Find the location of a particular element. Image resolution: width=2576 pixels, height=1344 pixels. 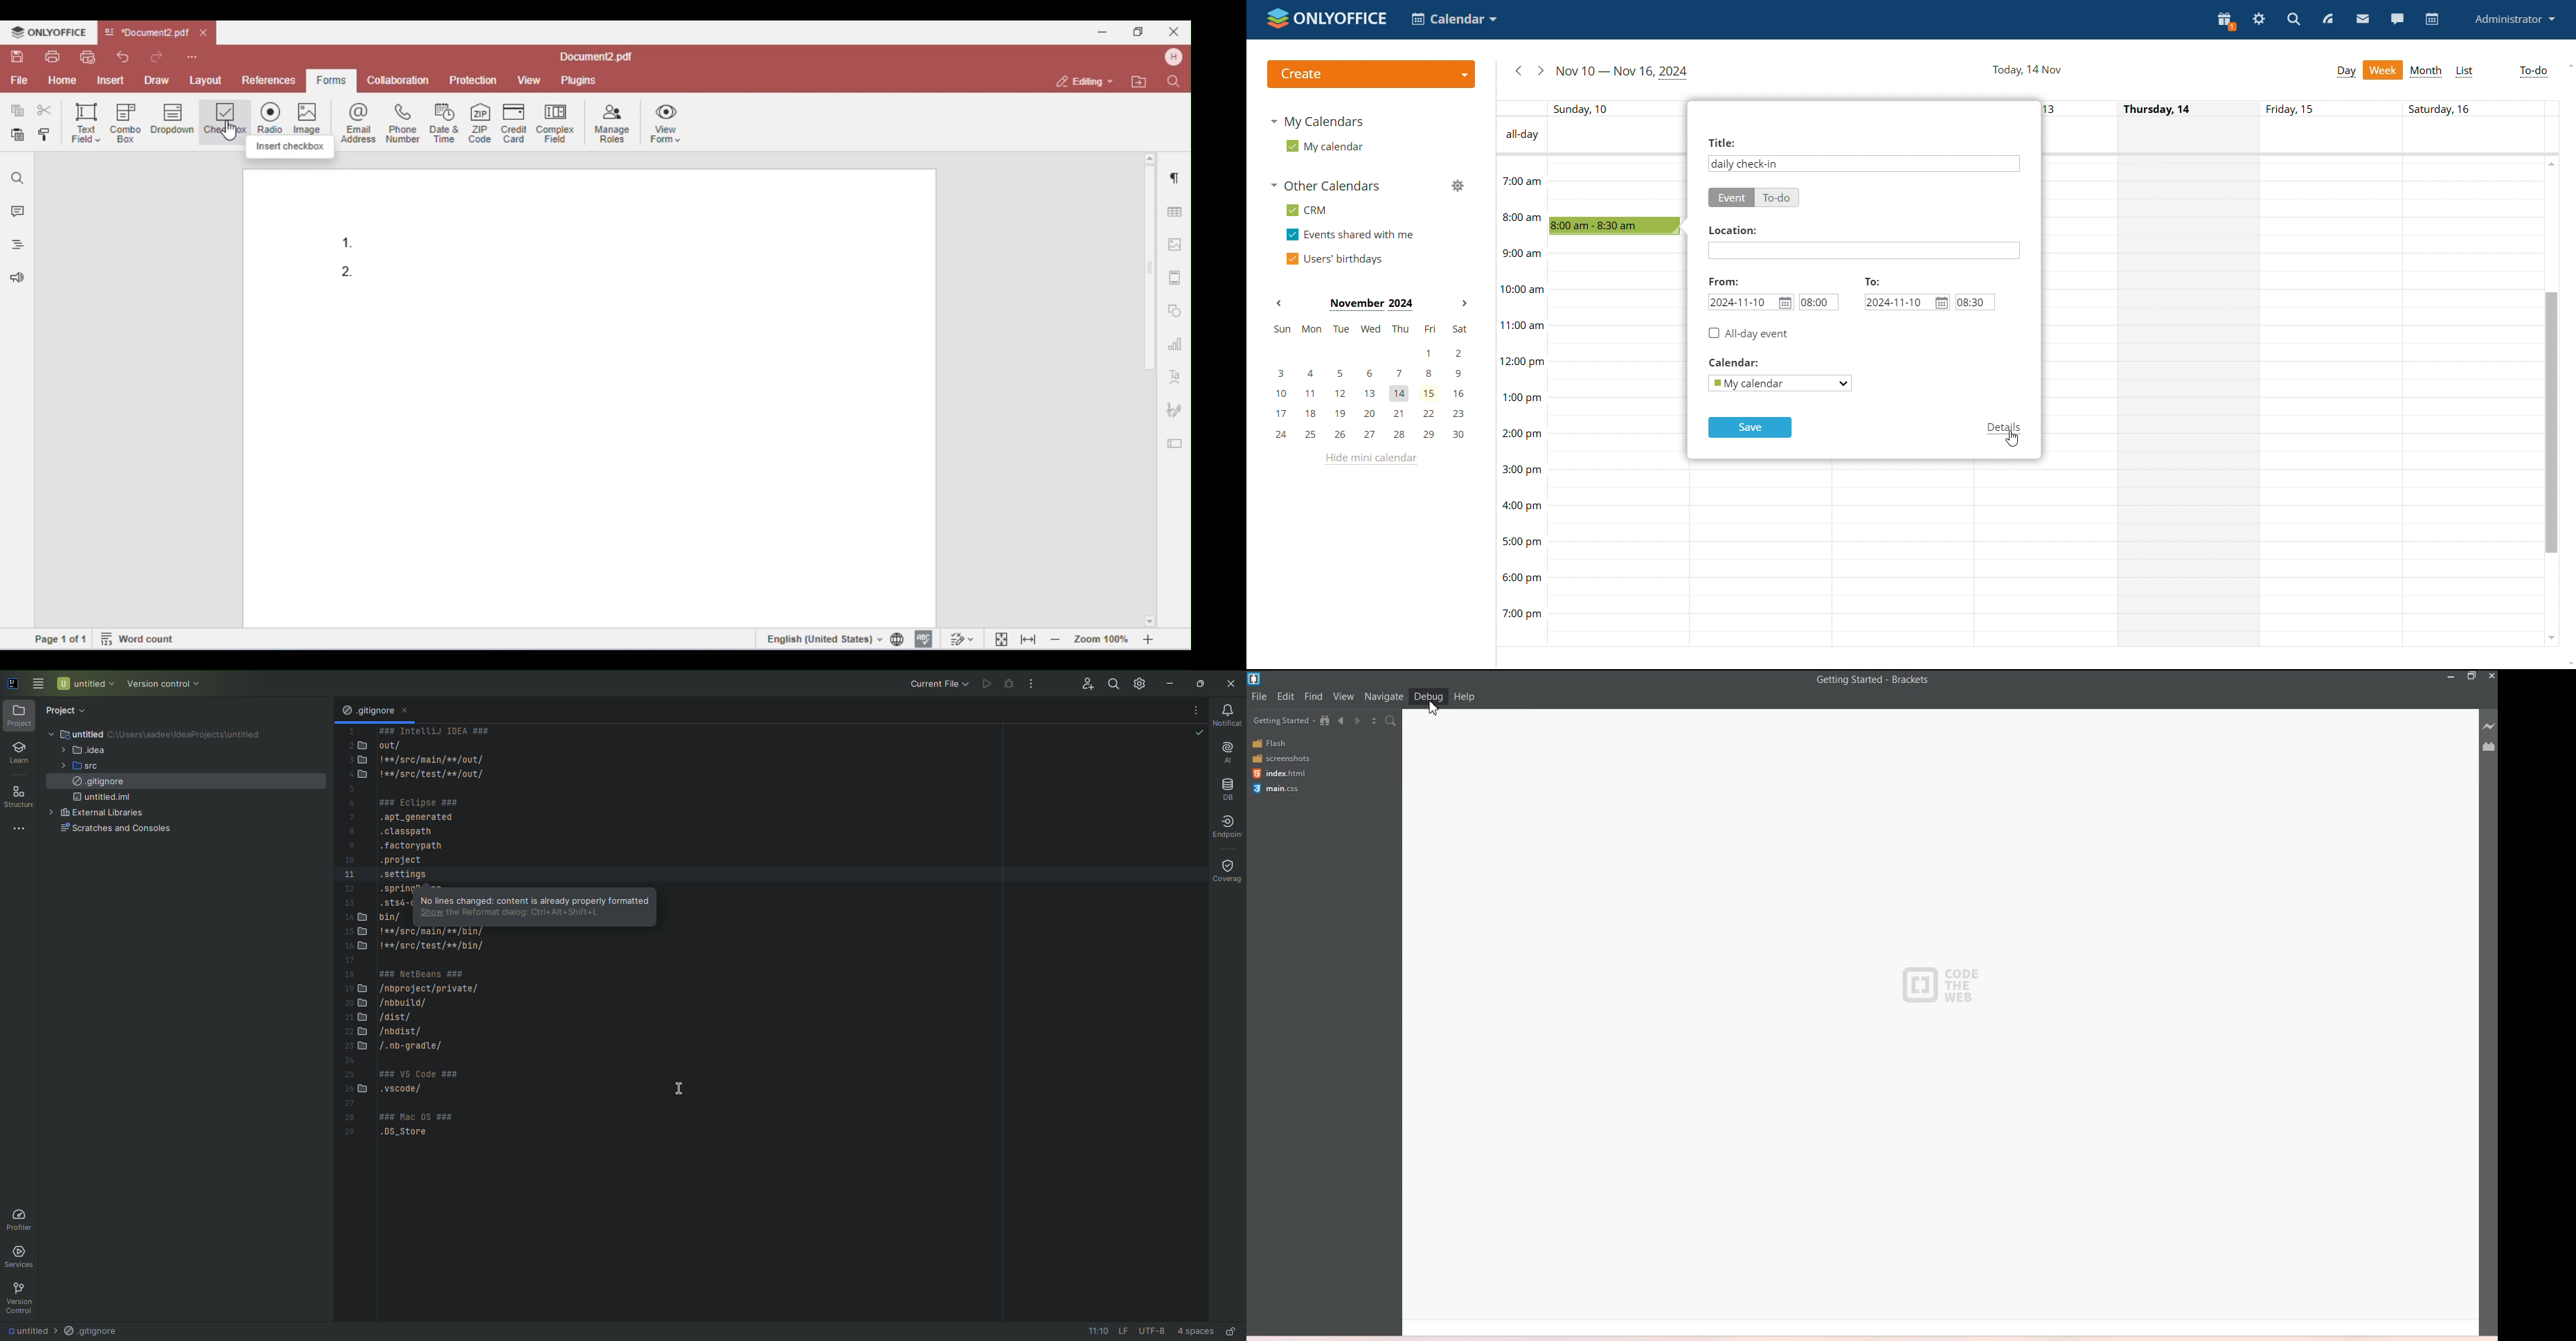

Version Control is located at coordinates (20, 1297).